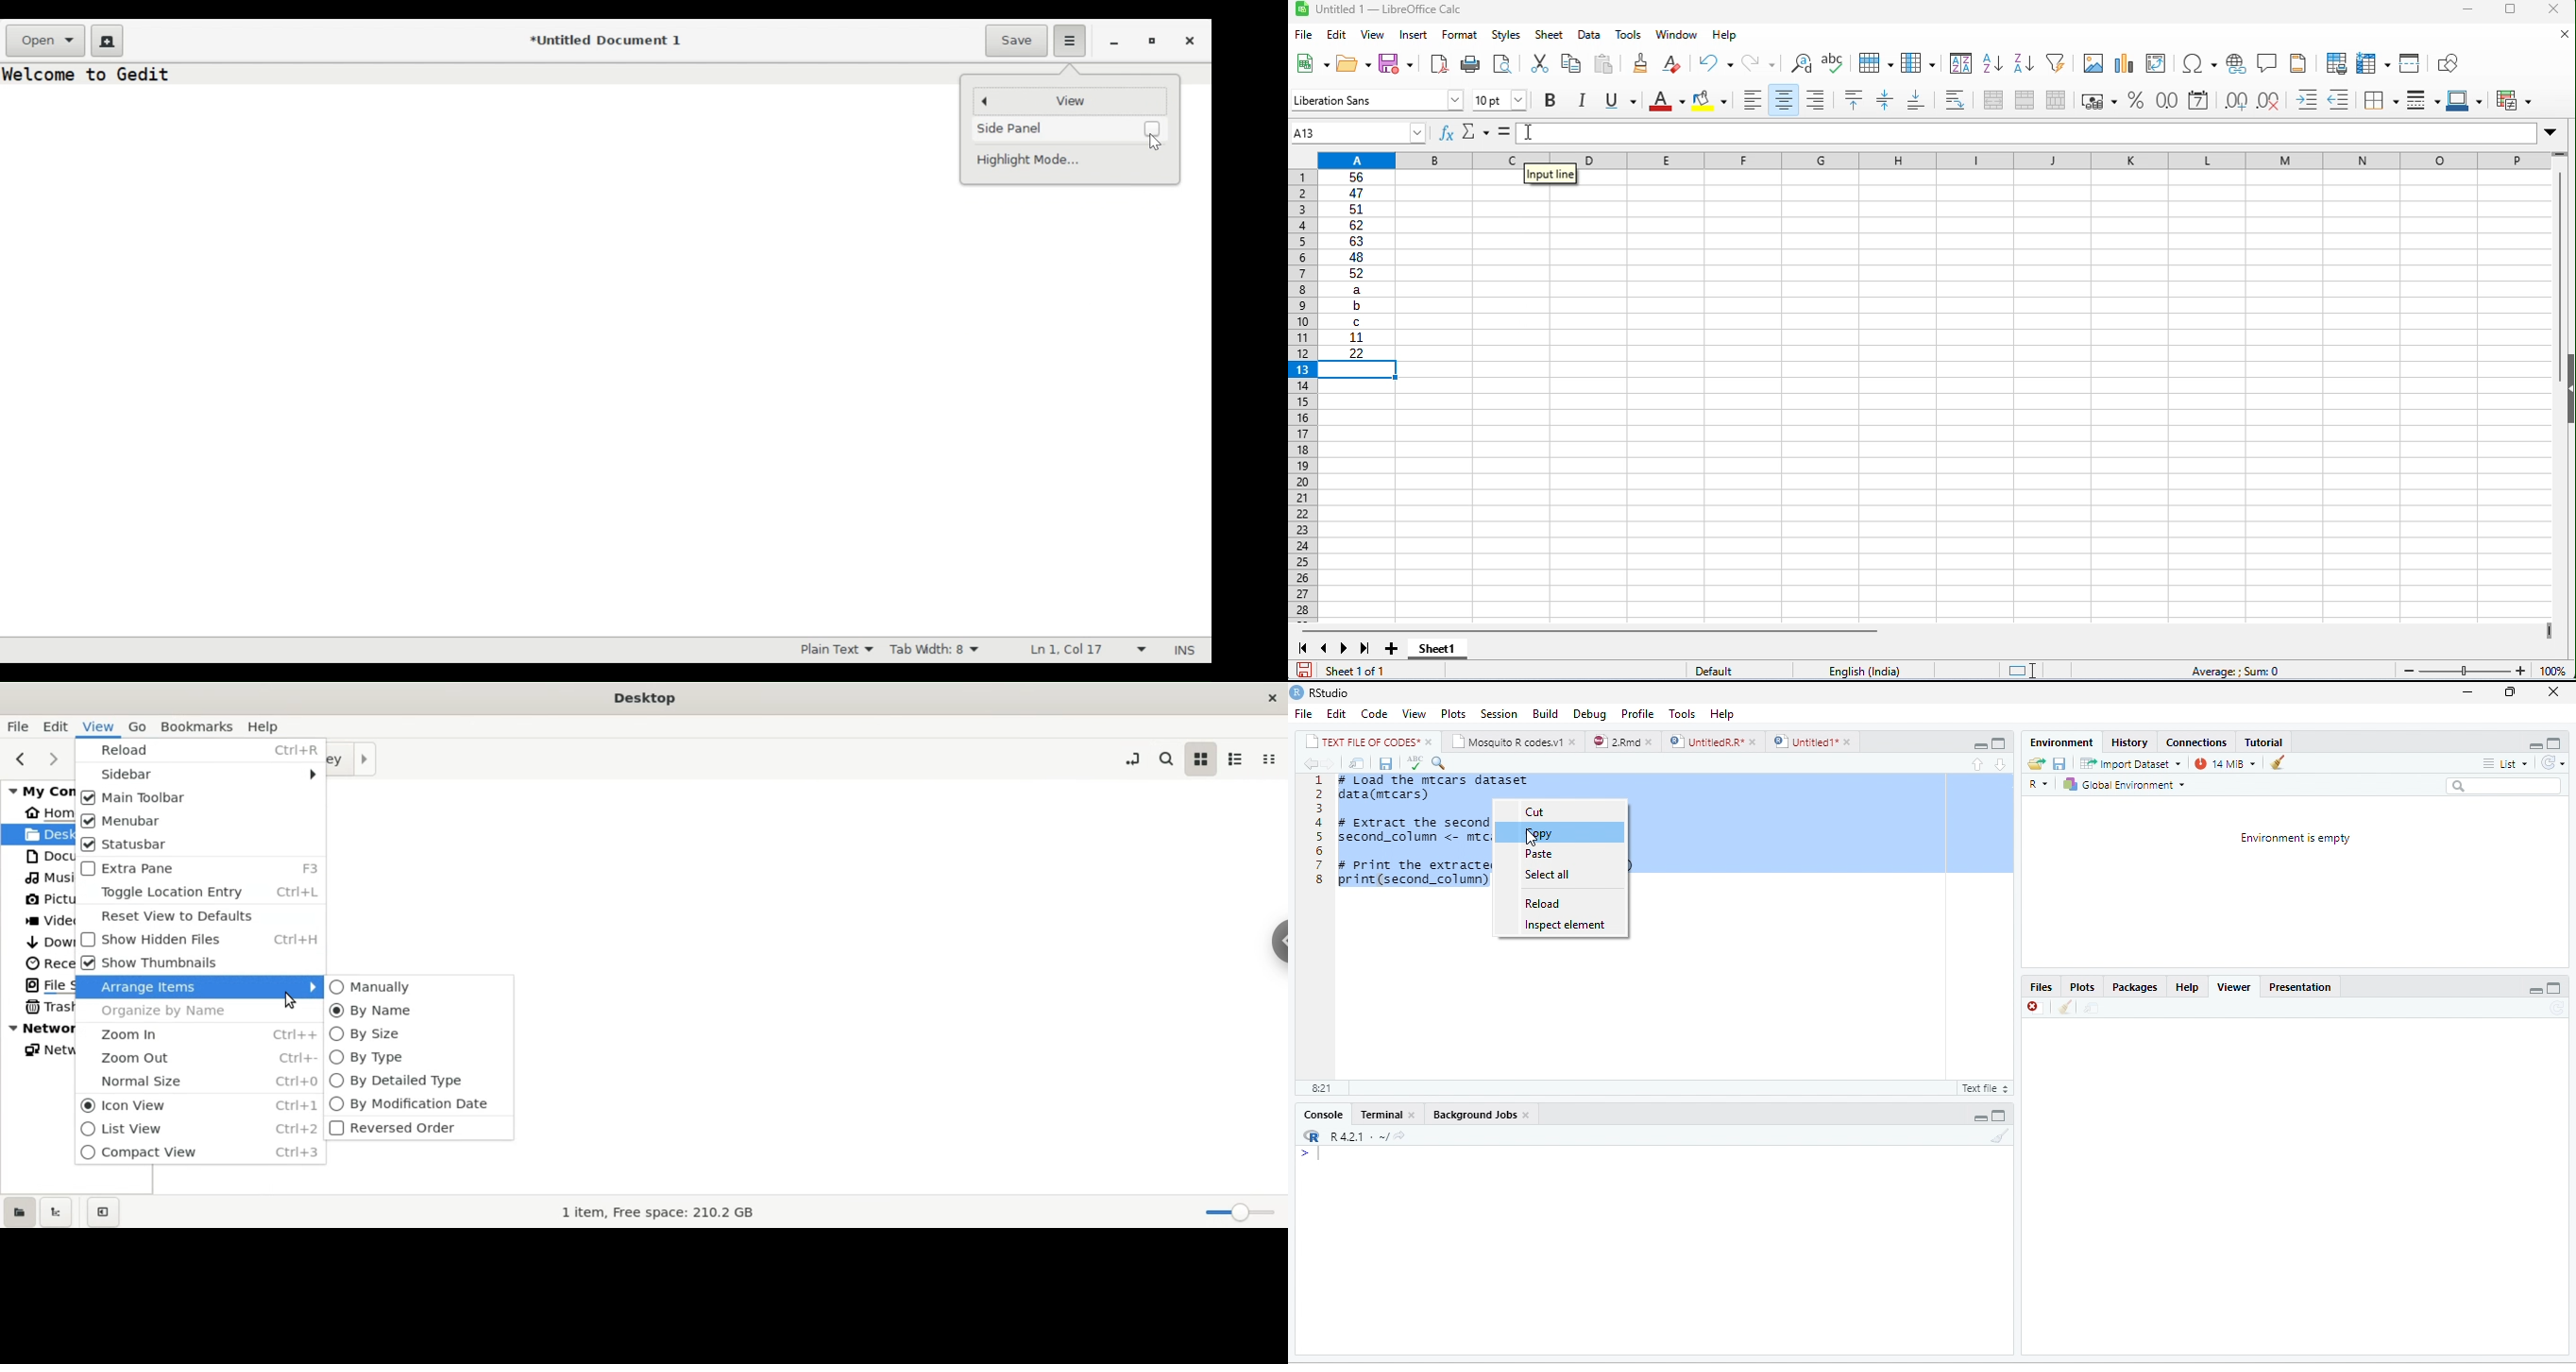  What do you see at coordinates (1683, 712) in the screenshot?
I see `Tools` at bounding box center [1683, 712].